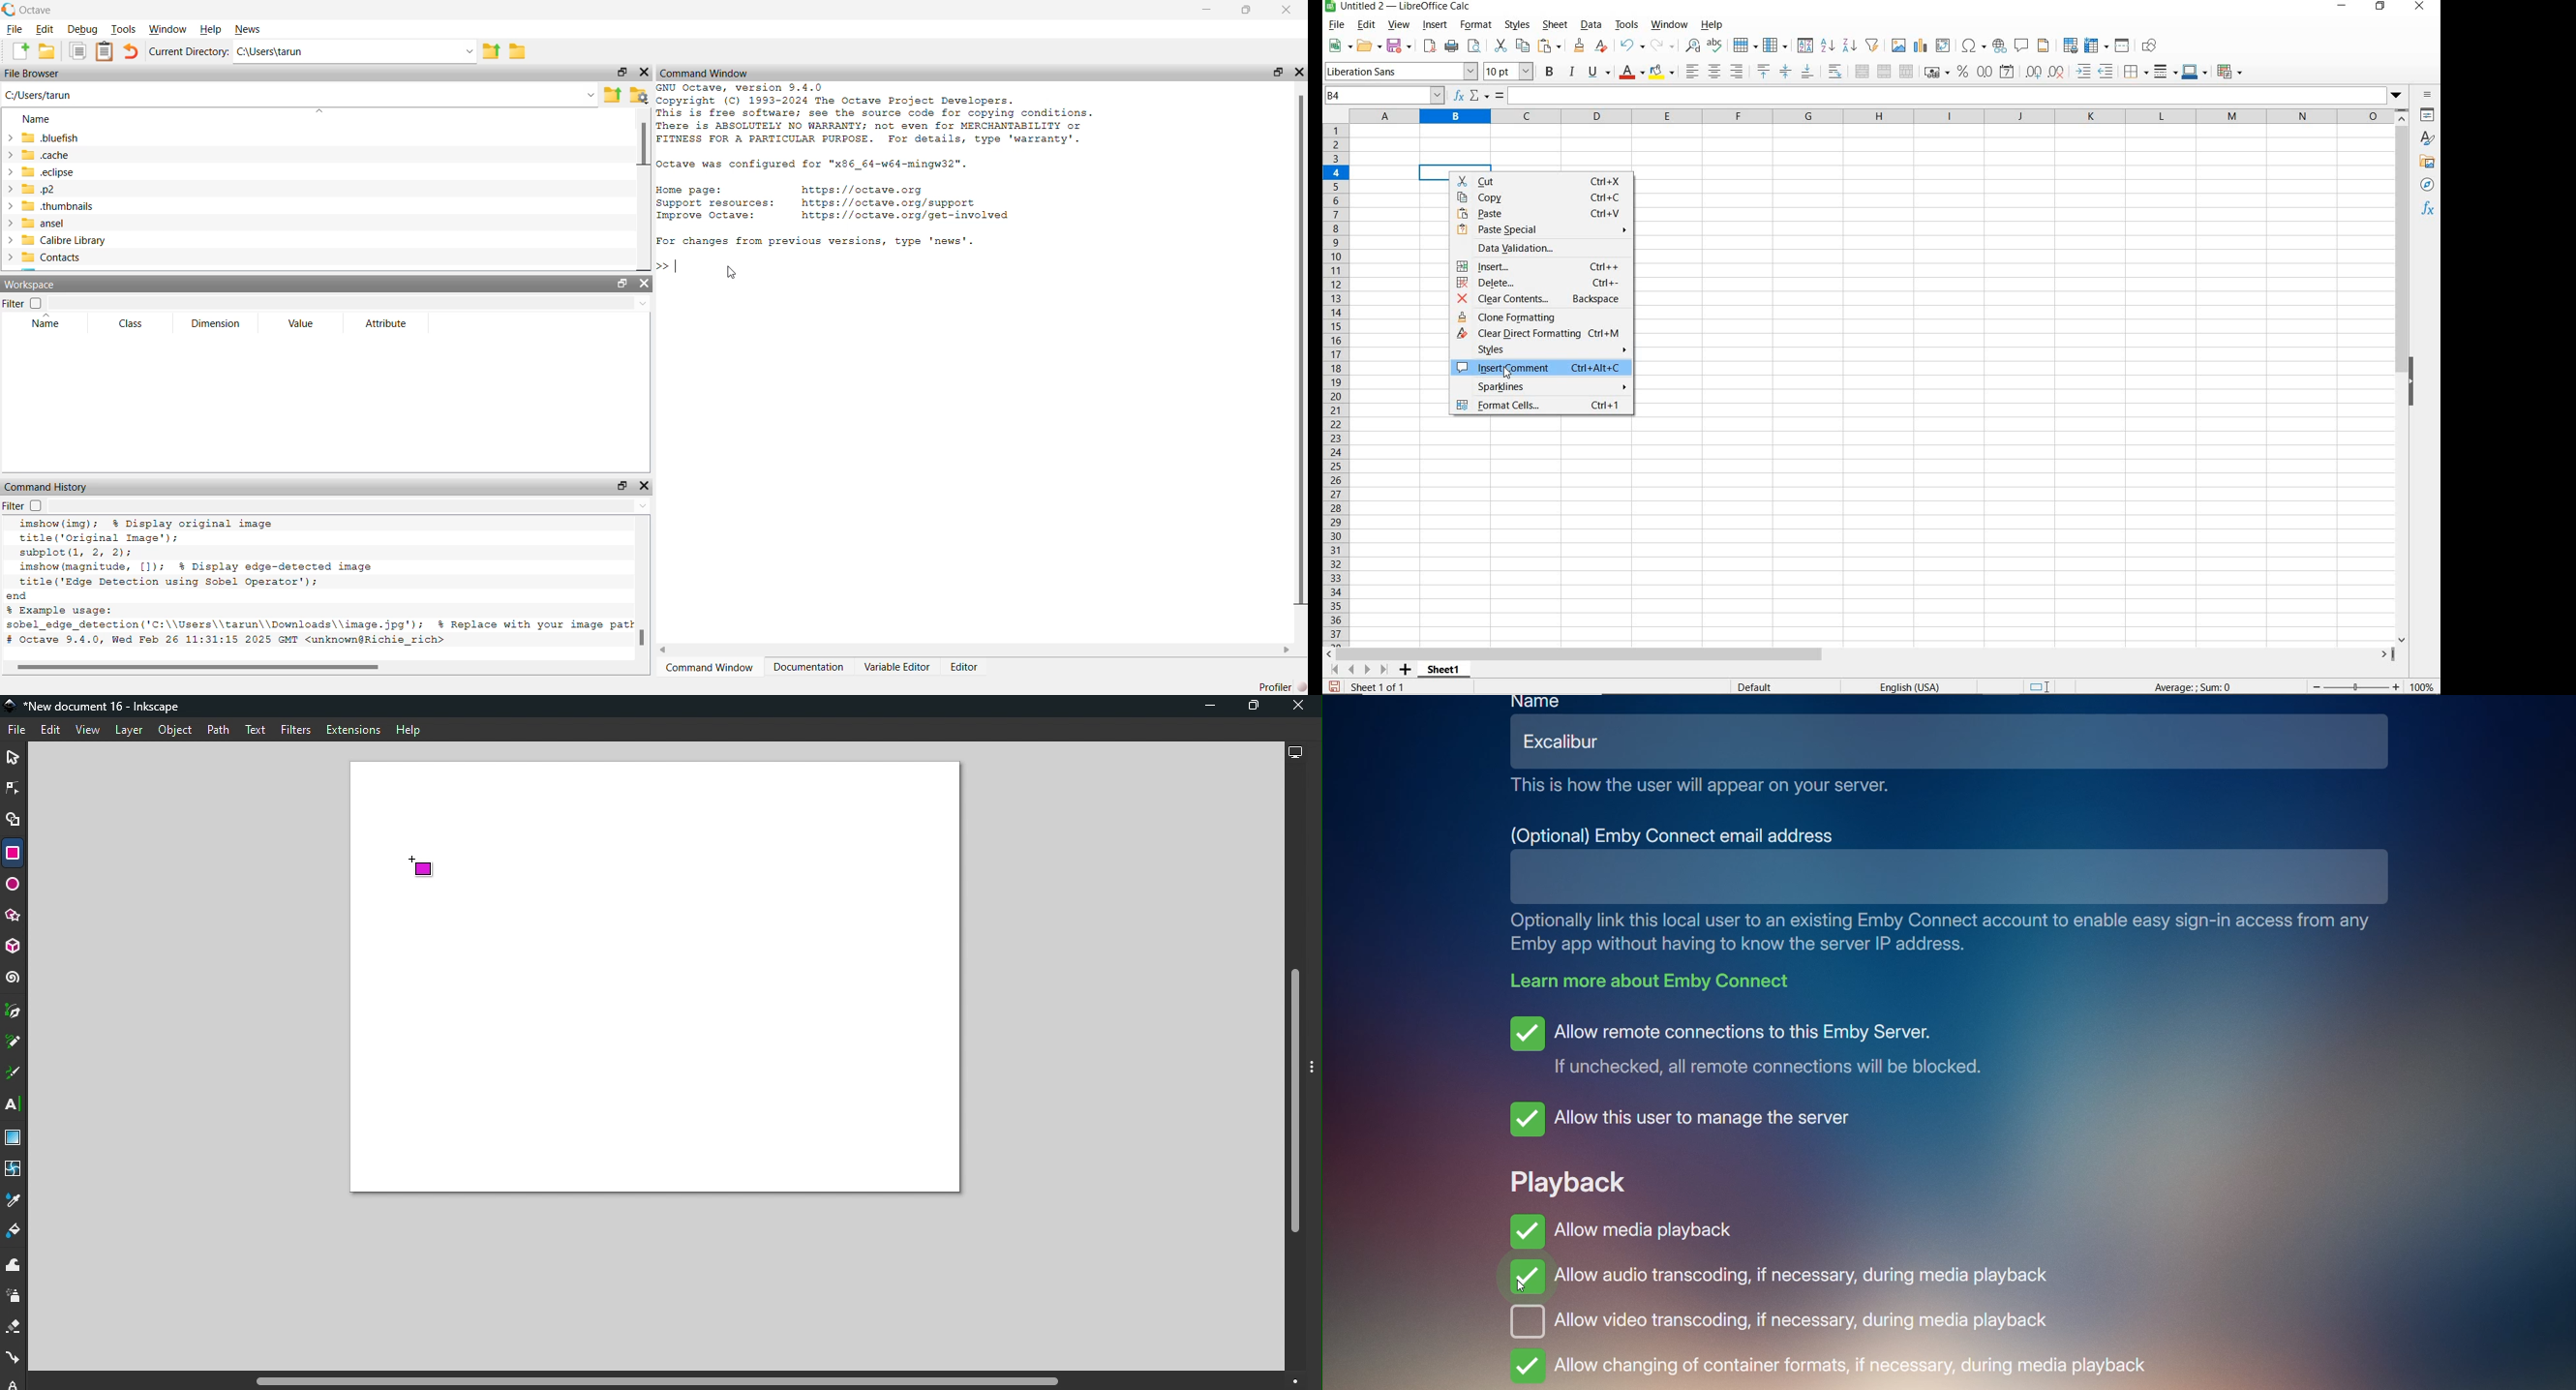  I want to click on cut, so click(1543, 180).